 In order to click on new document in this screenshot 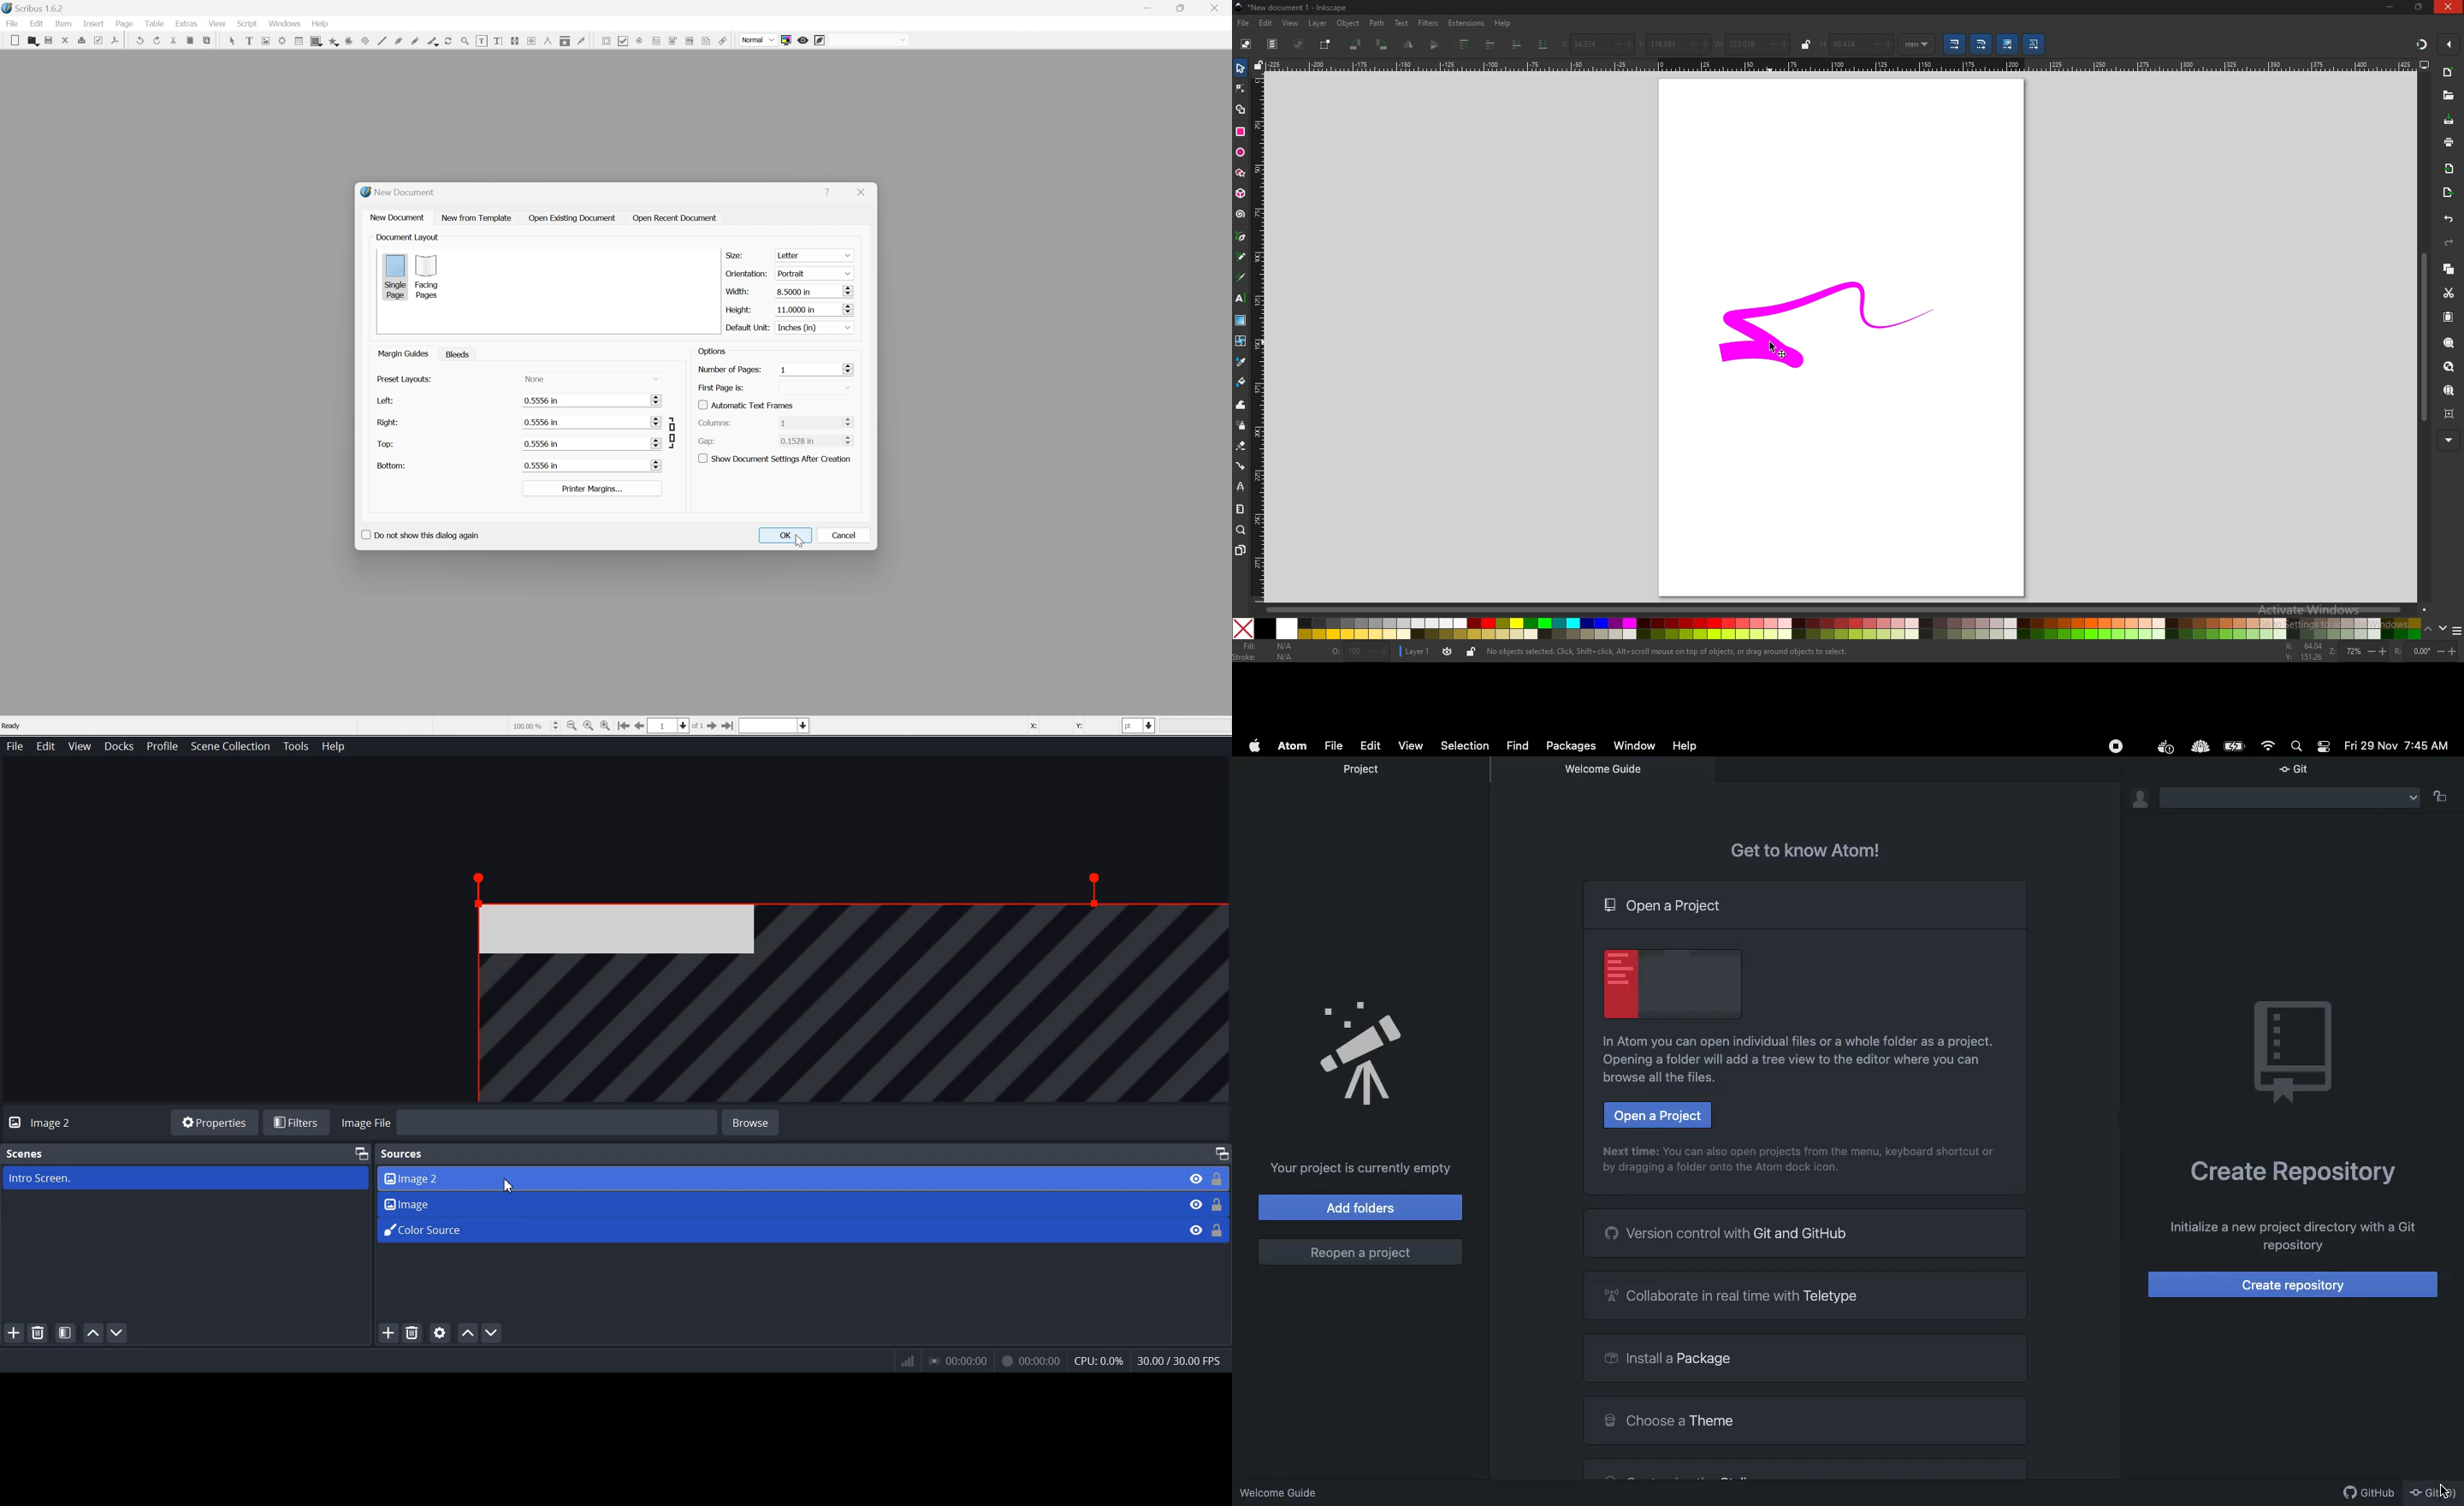, I will do `click(397, 216)`.